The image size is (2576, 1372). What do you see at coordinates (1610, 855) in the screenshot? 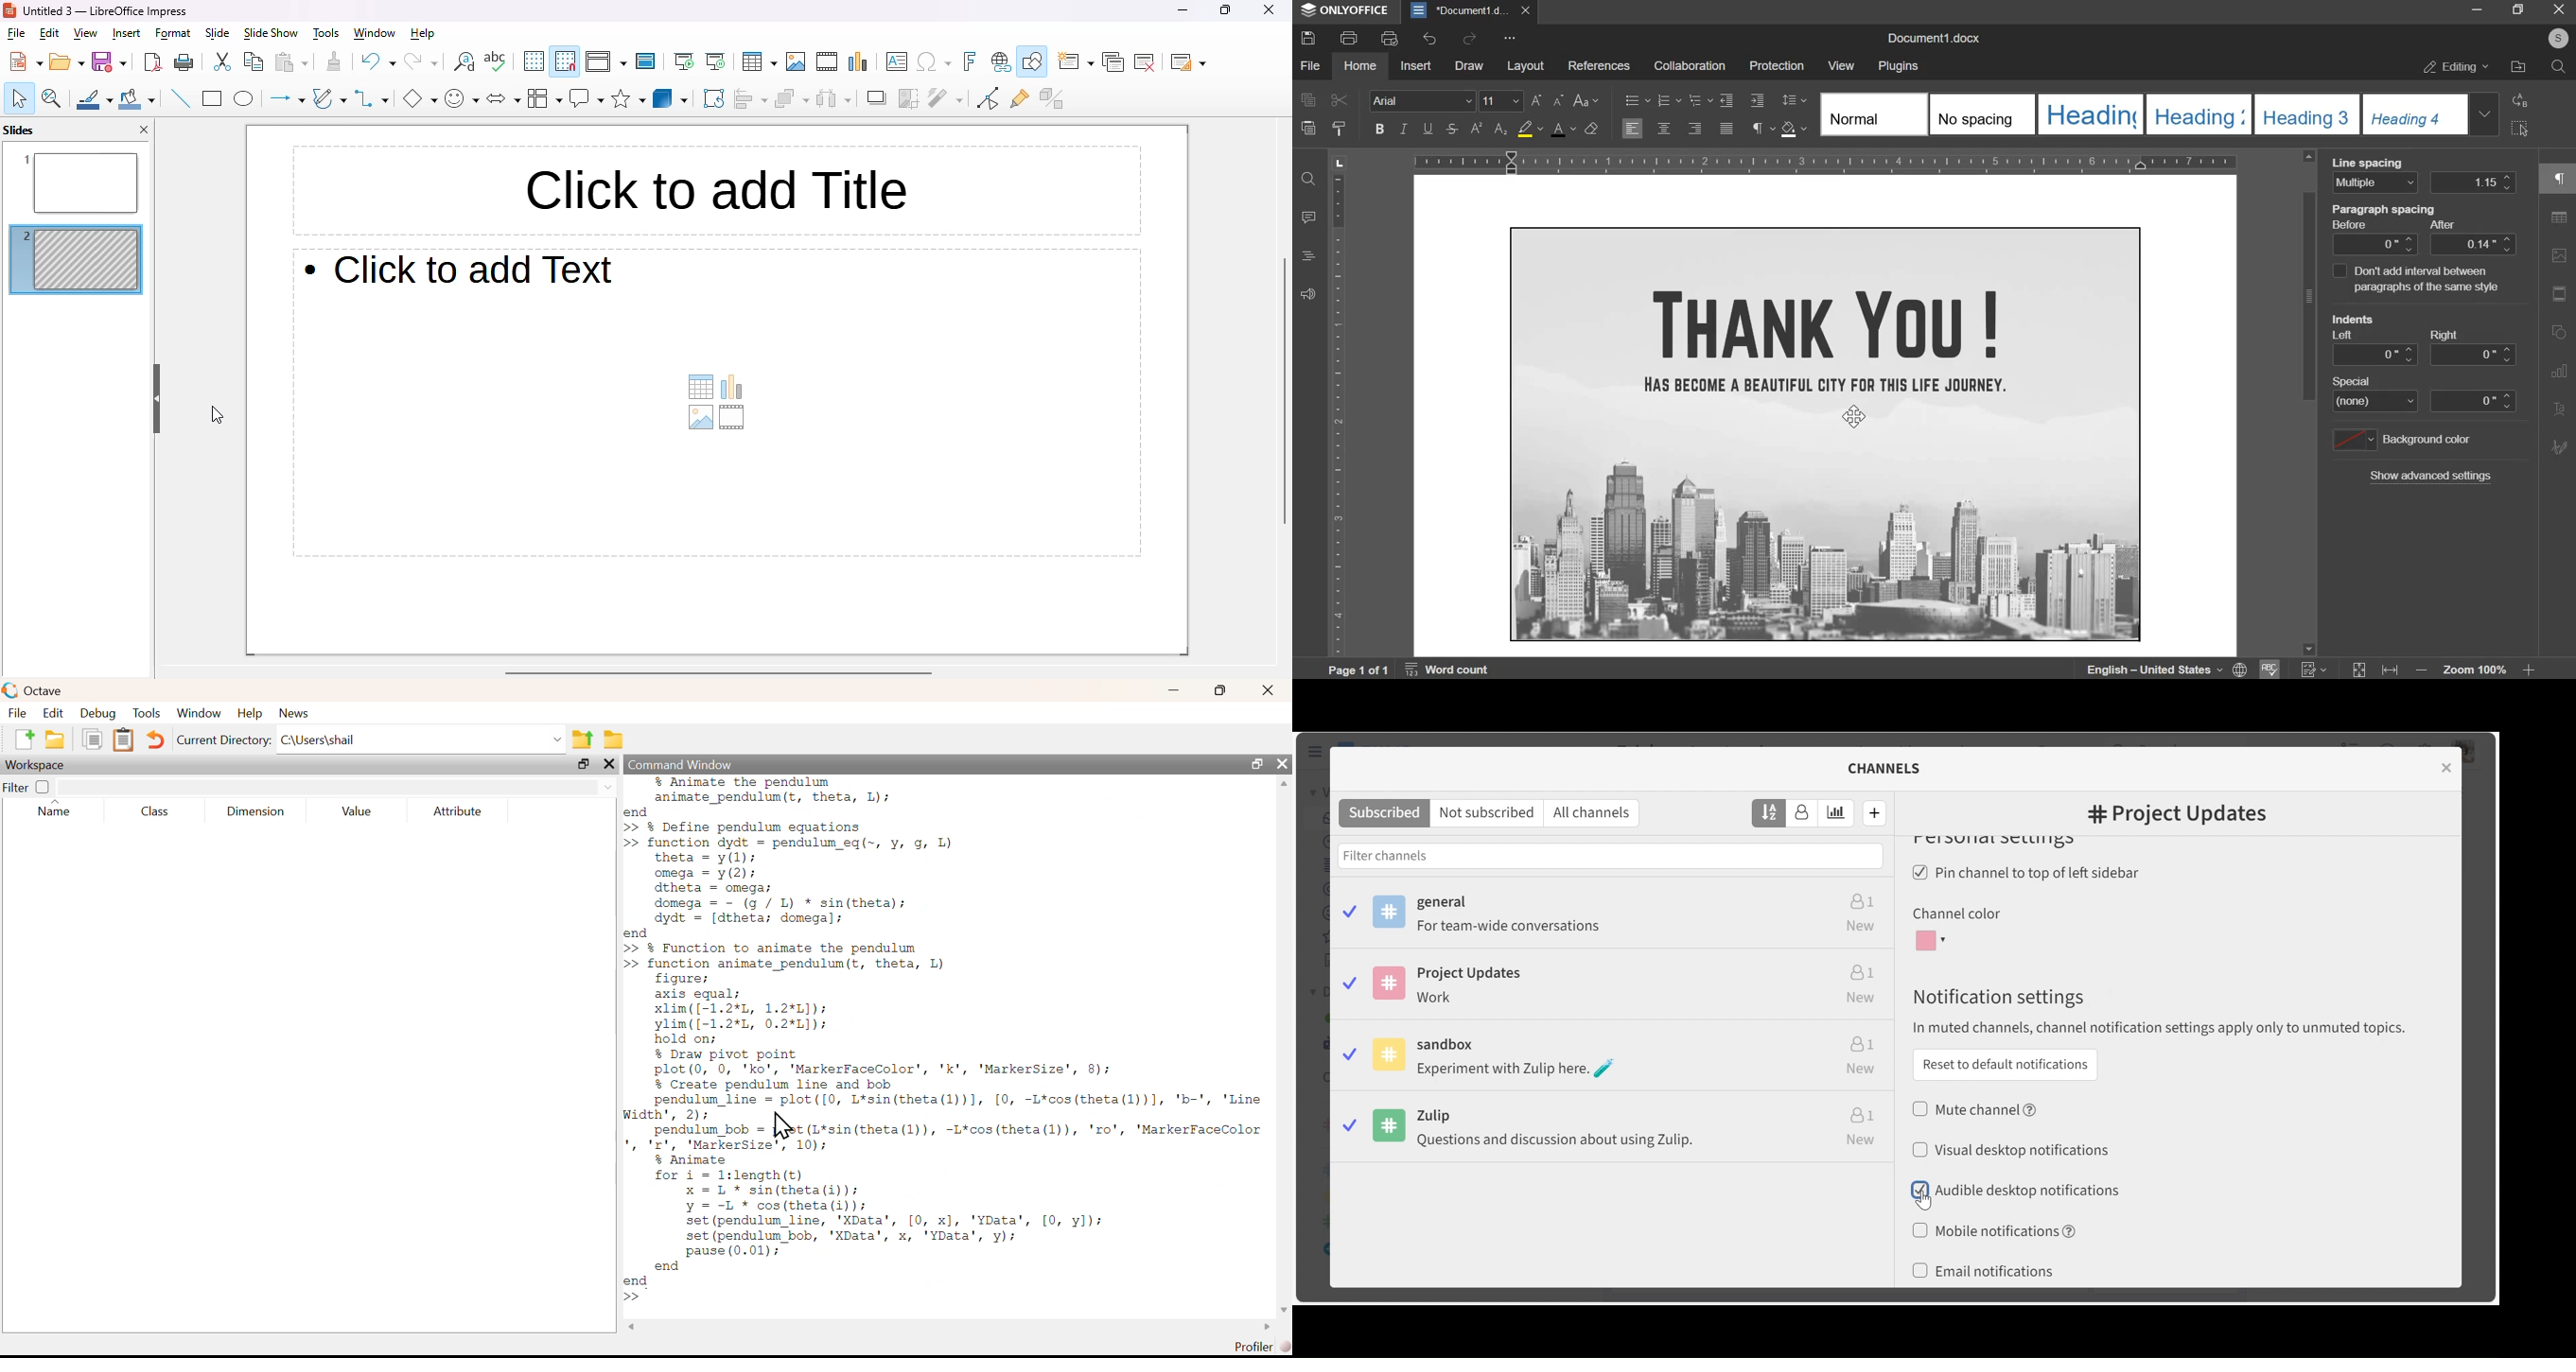
I see `Filter channels` at bounding box center [1610, 855].